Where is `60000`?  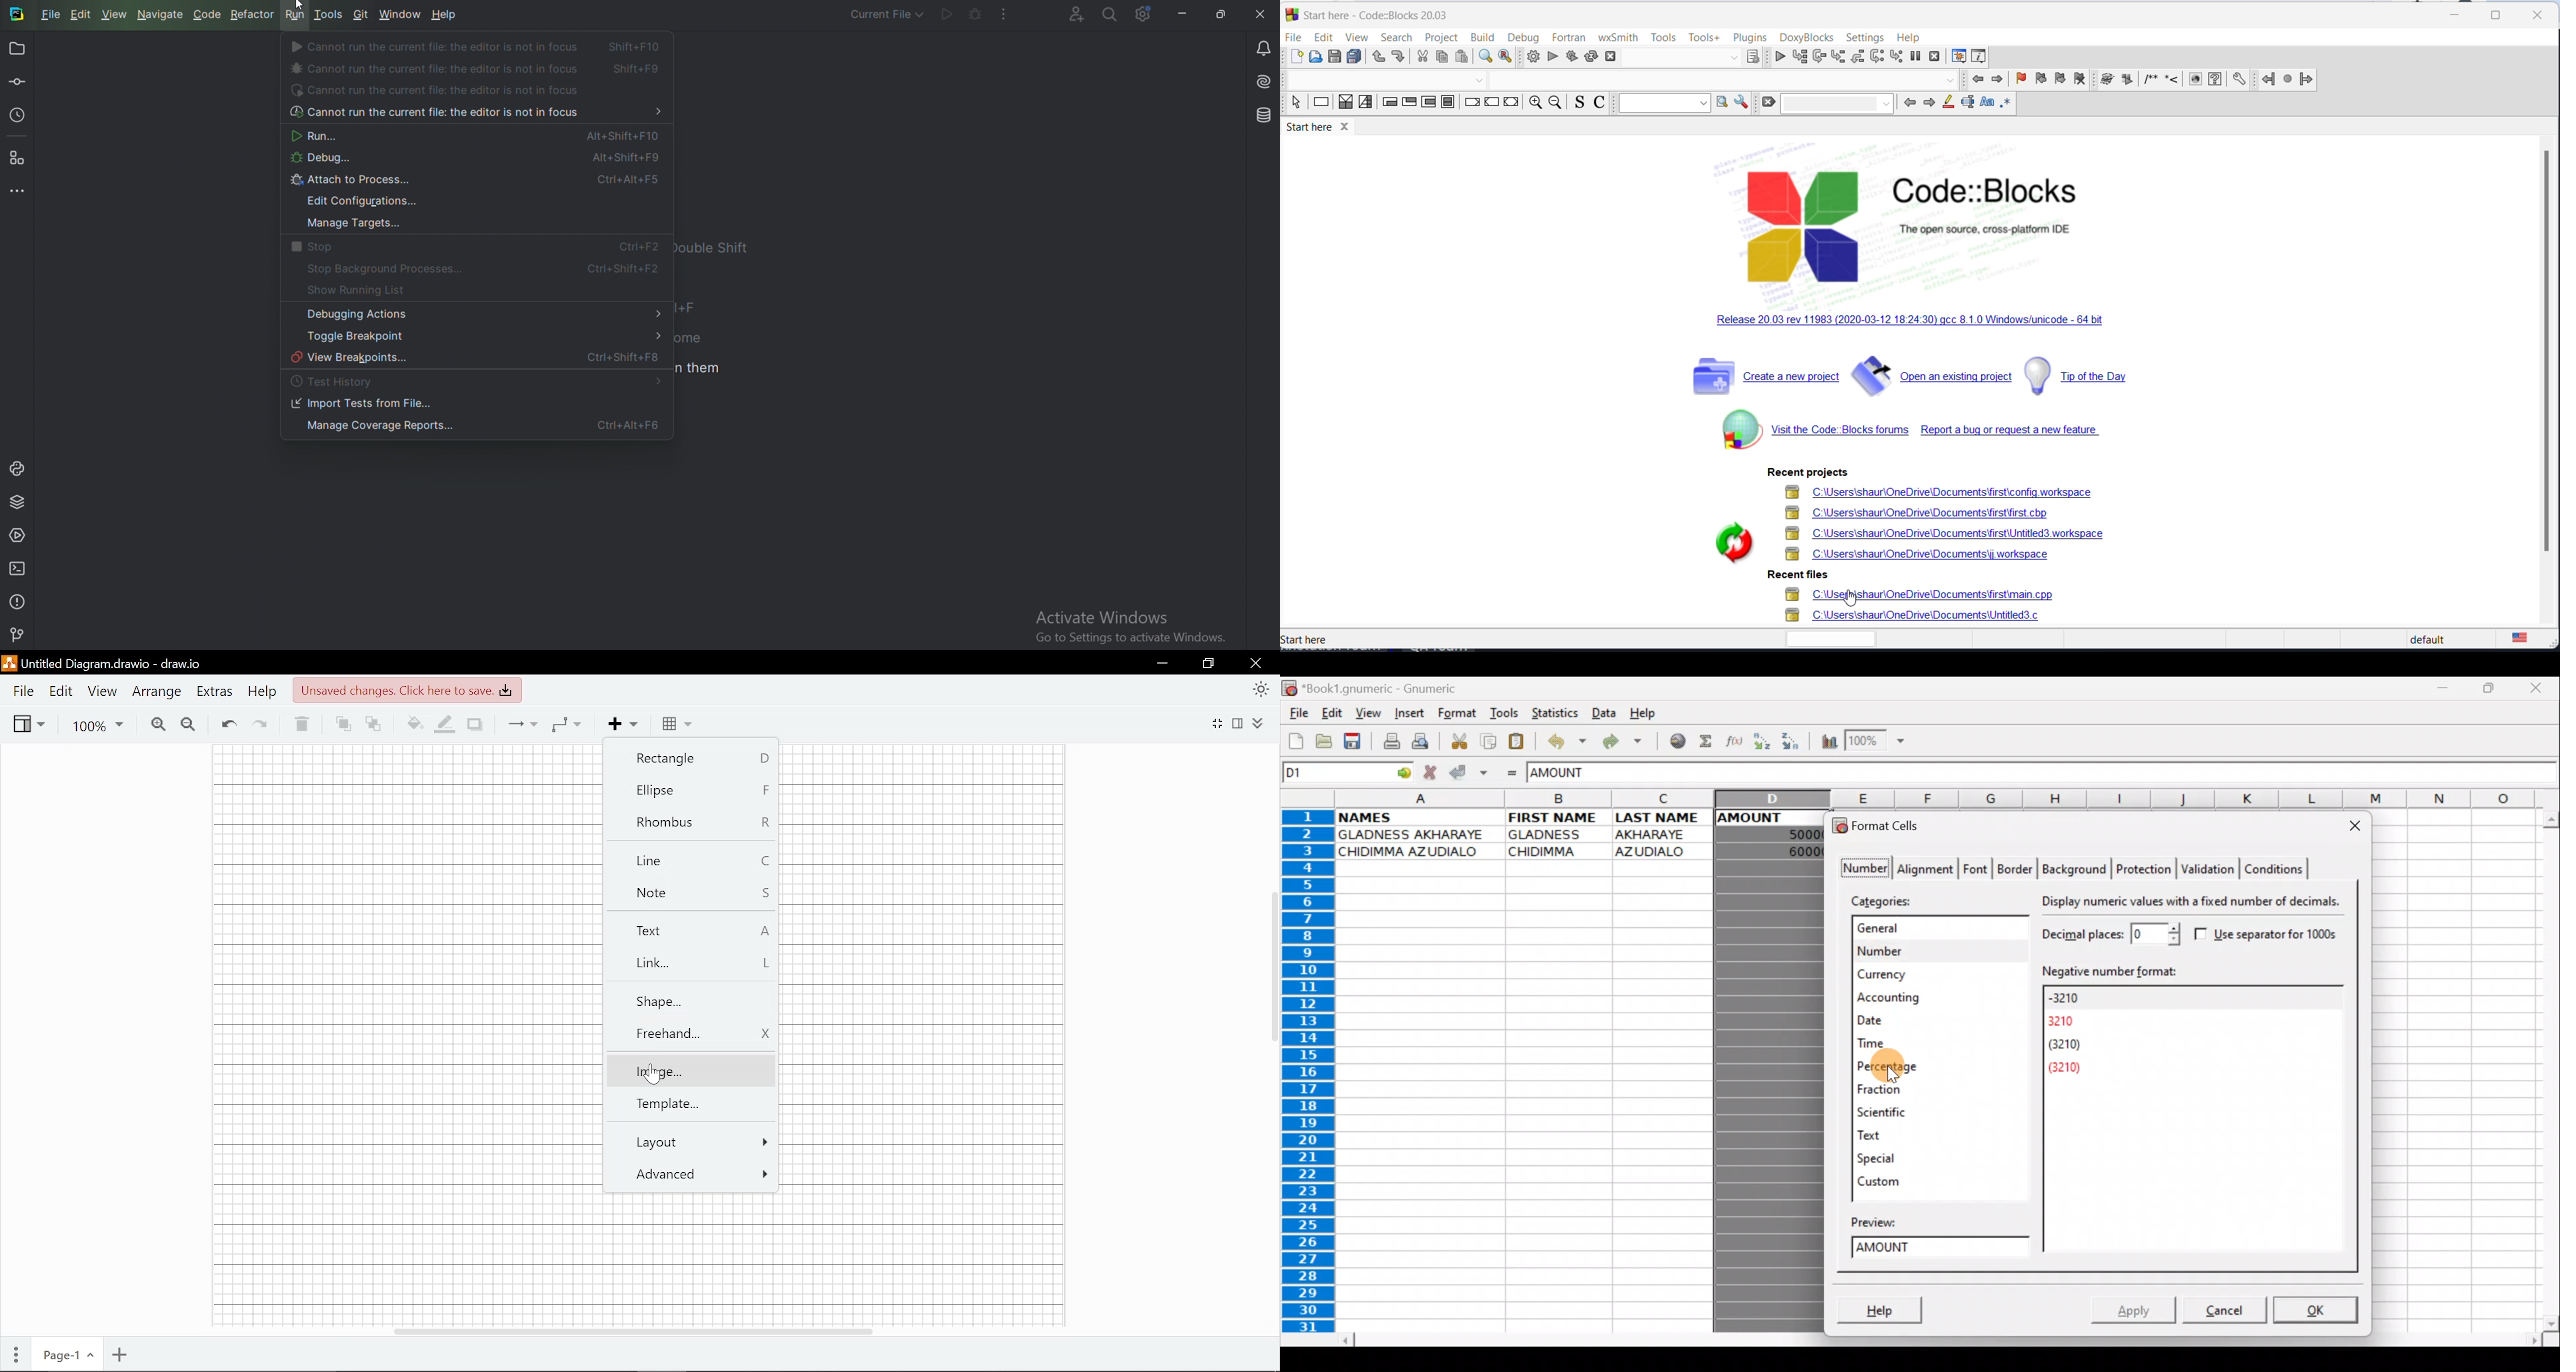
60000 is located at coordinates (1795, 851).